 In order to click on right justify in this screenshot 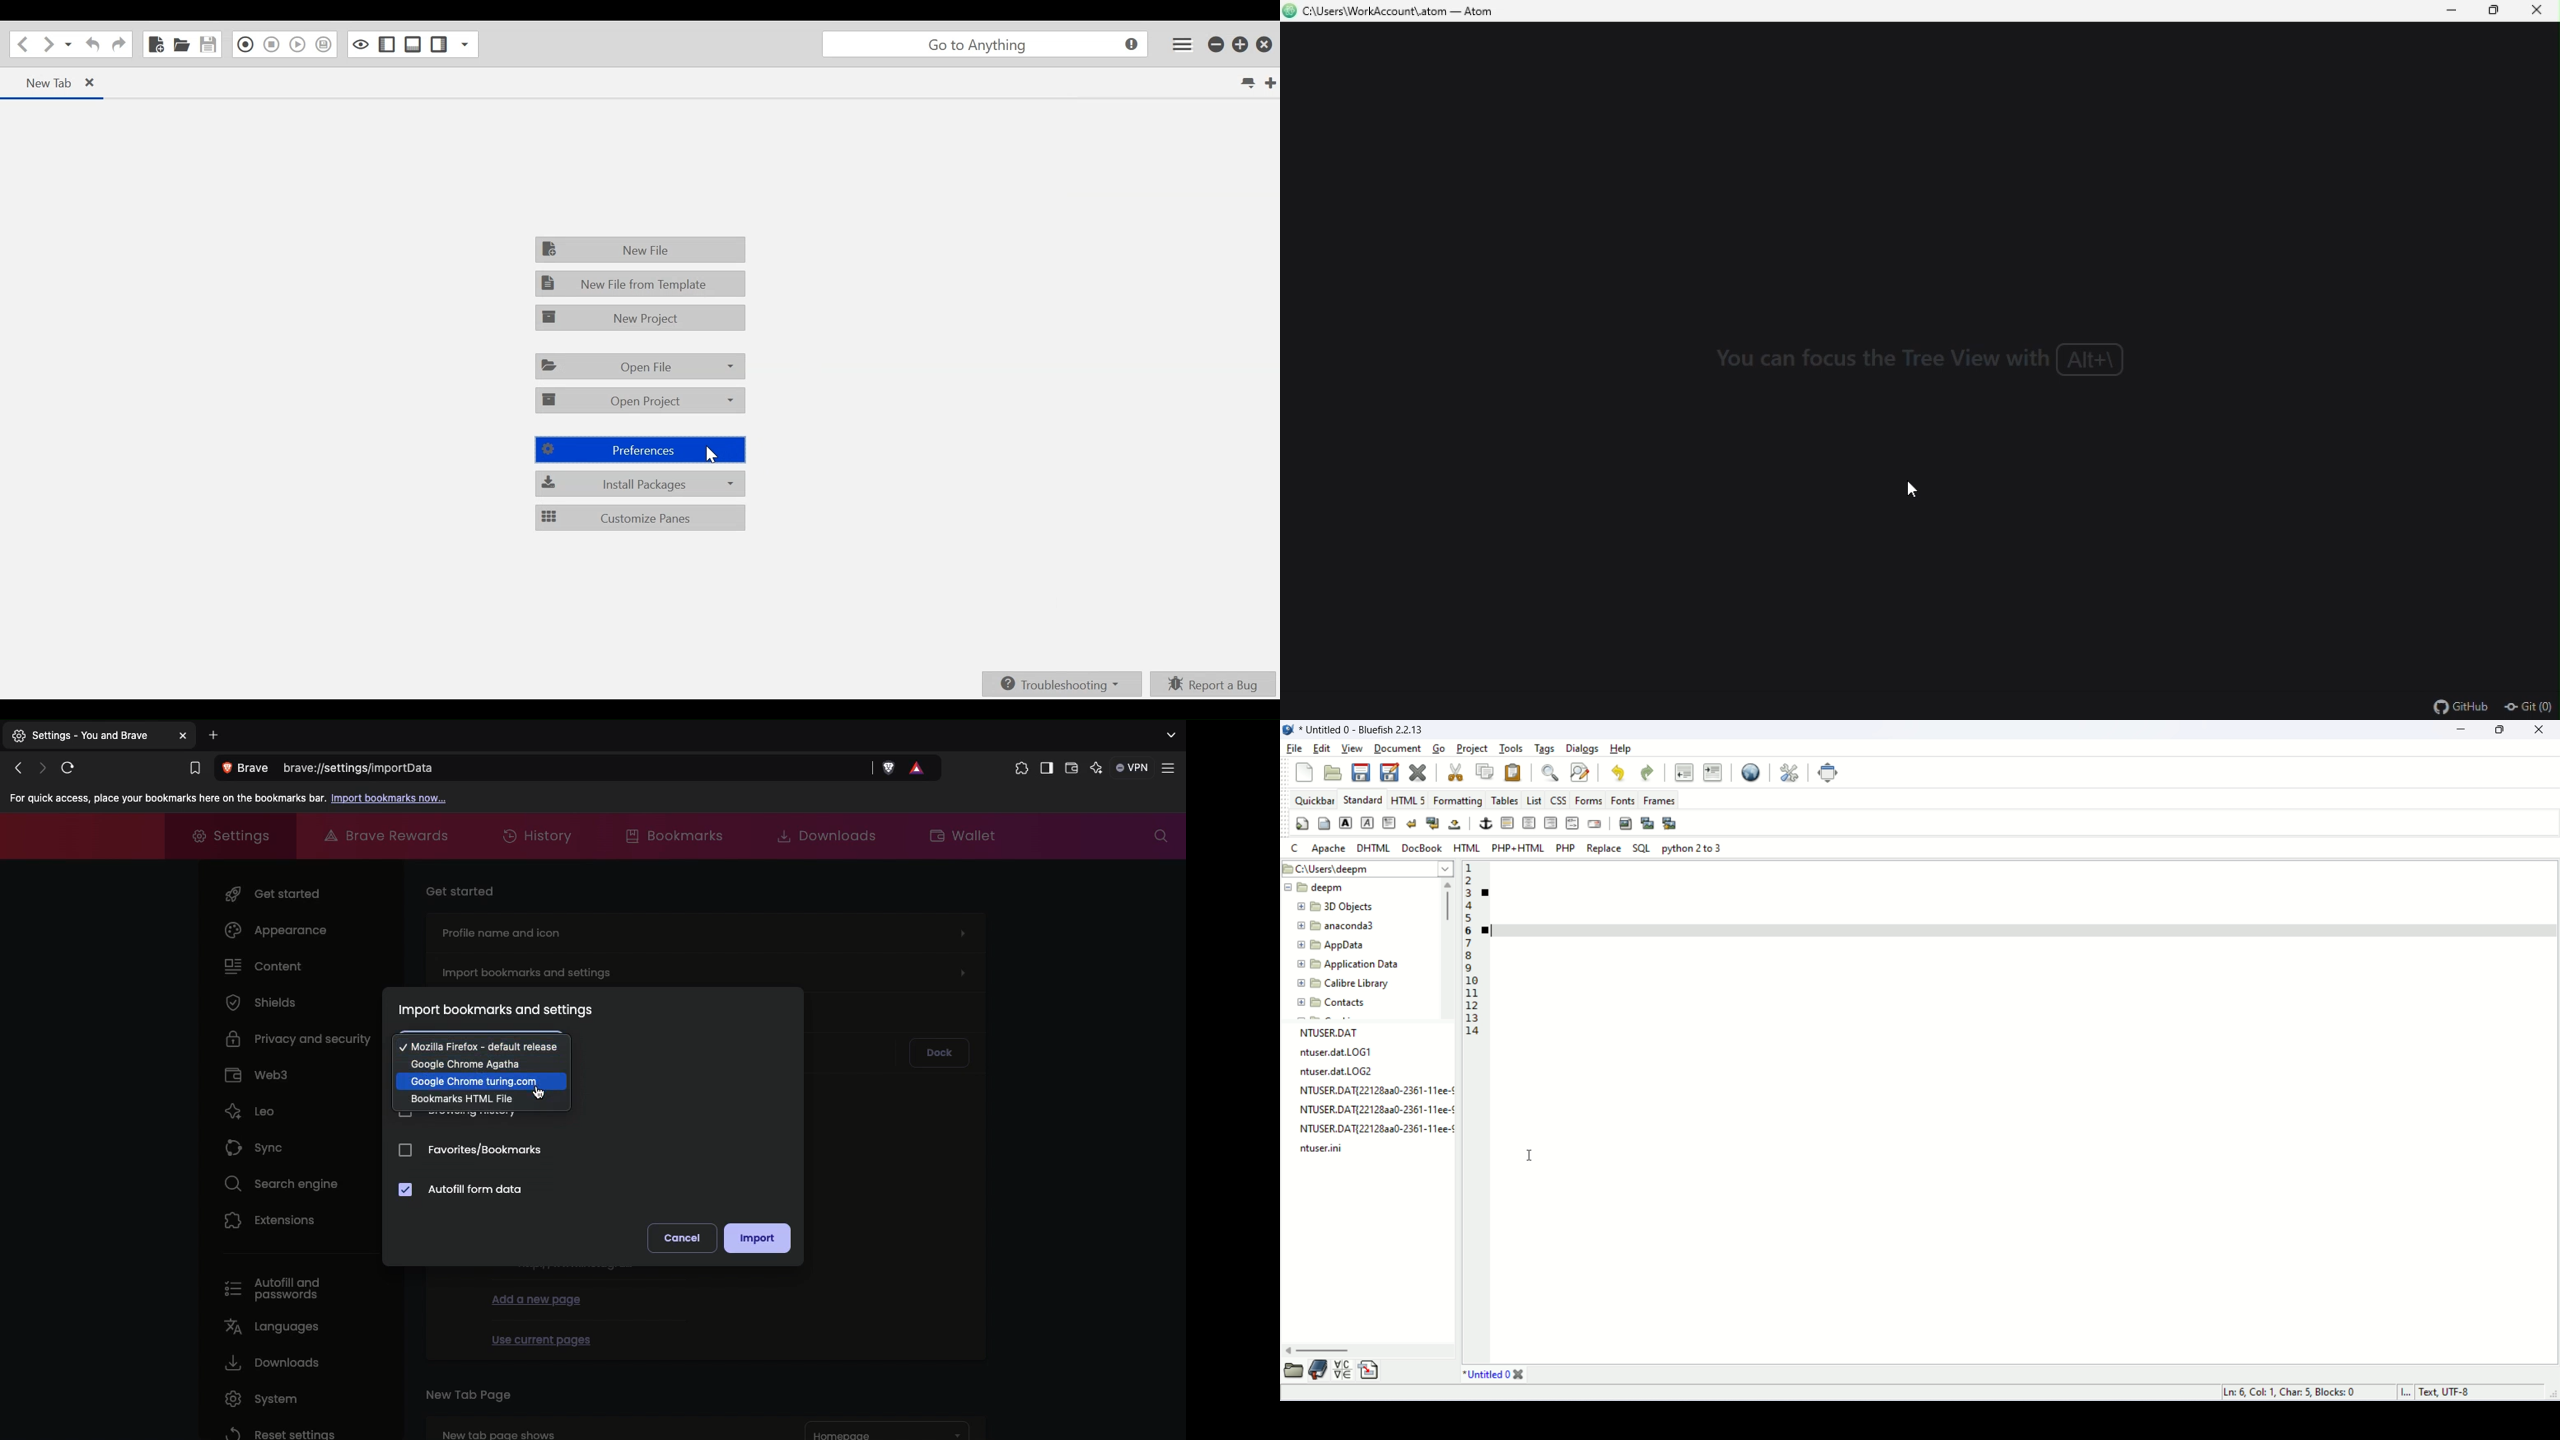, I will do `click(1551, 823)`.